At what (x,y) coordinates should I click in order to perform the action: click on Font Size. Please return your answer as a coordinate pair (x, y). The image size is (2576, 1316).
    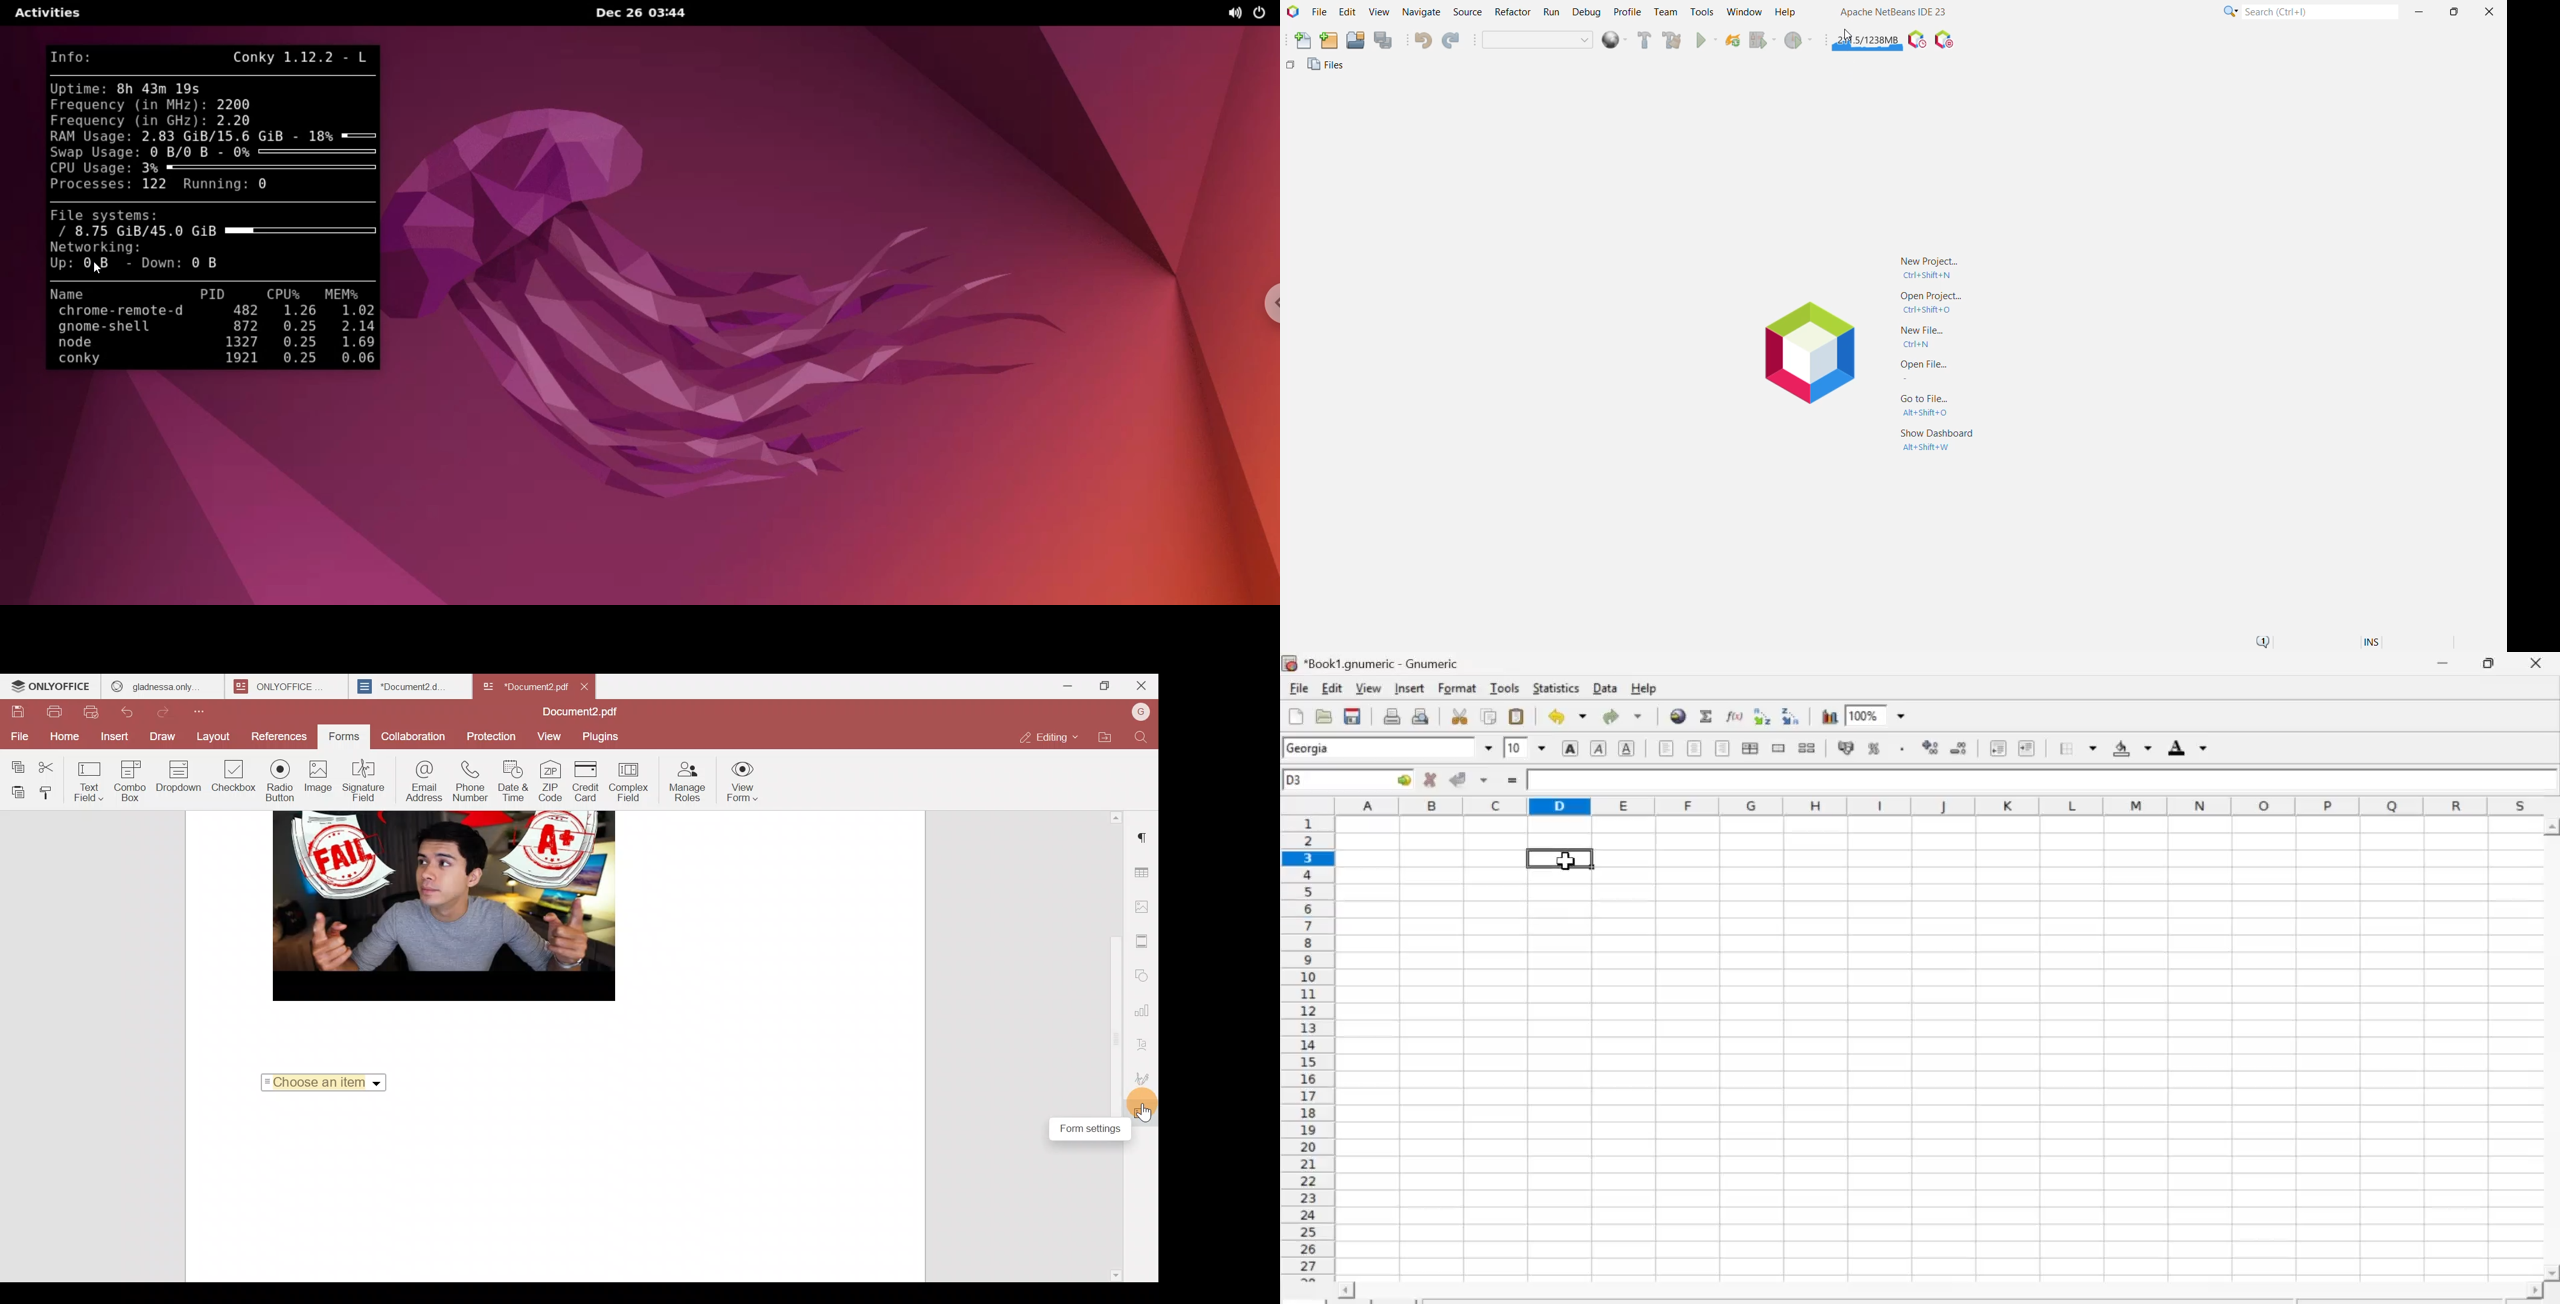
    Looking at the image, I should click on (1524, 747).